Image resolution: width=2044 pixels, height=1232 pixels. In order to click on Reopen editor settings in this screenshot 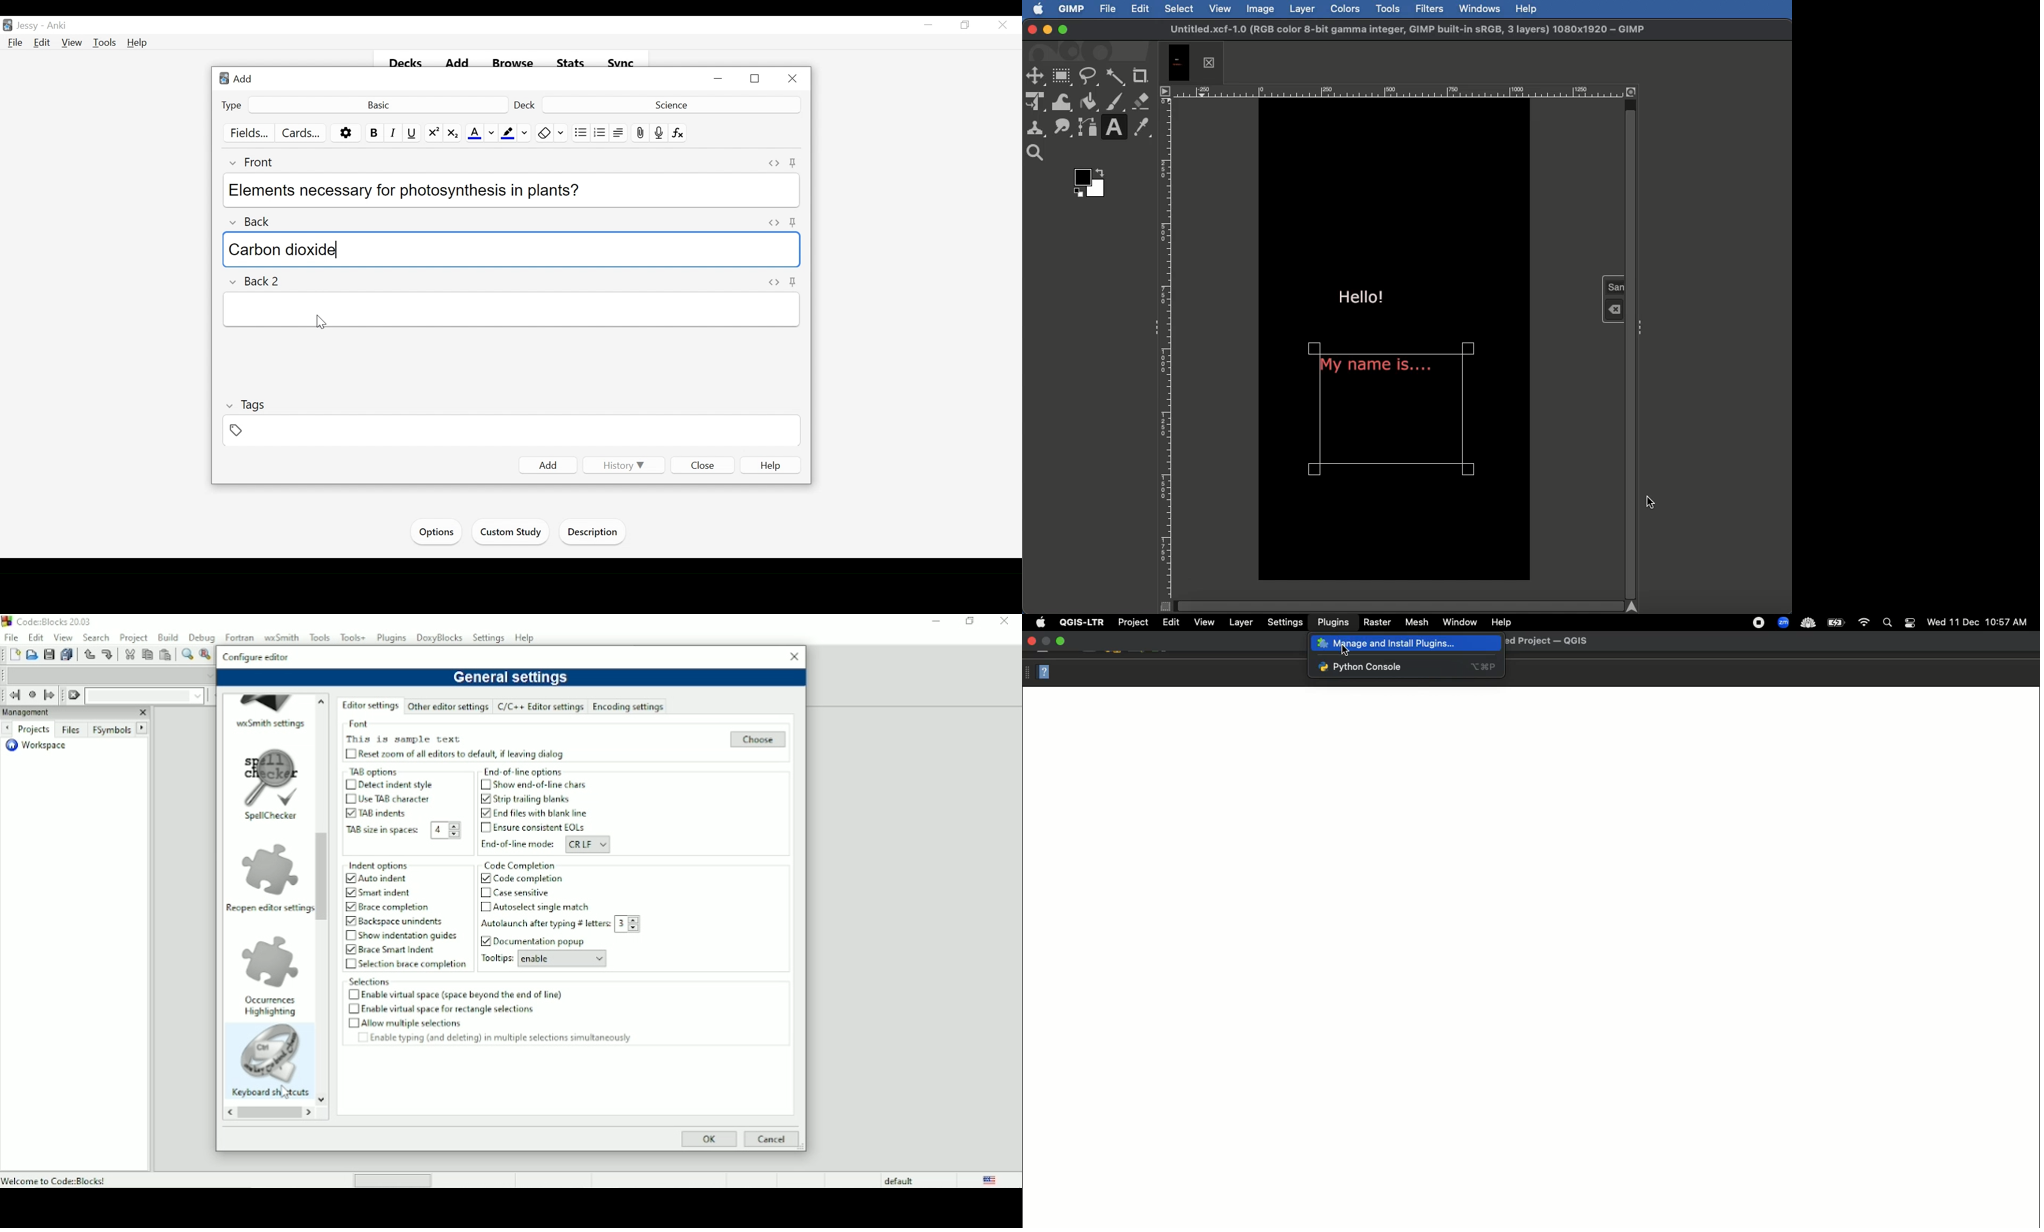, I will do `click(269, 908)`.